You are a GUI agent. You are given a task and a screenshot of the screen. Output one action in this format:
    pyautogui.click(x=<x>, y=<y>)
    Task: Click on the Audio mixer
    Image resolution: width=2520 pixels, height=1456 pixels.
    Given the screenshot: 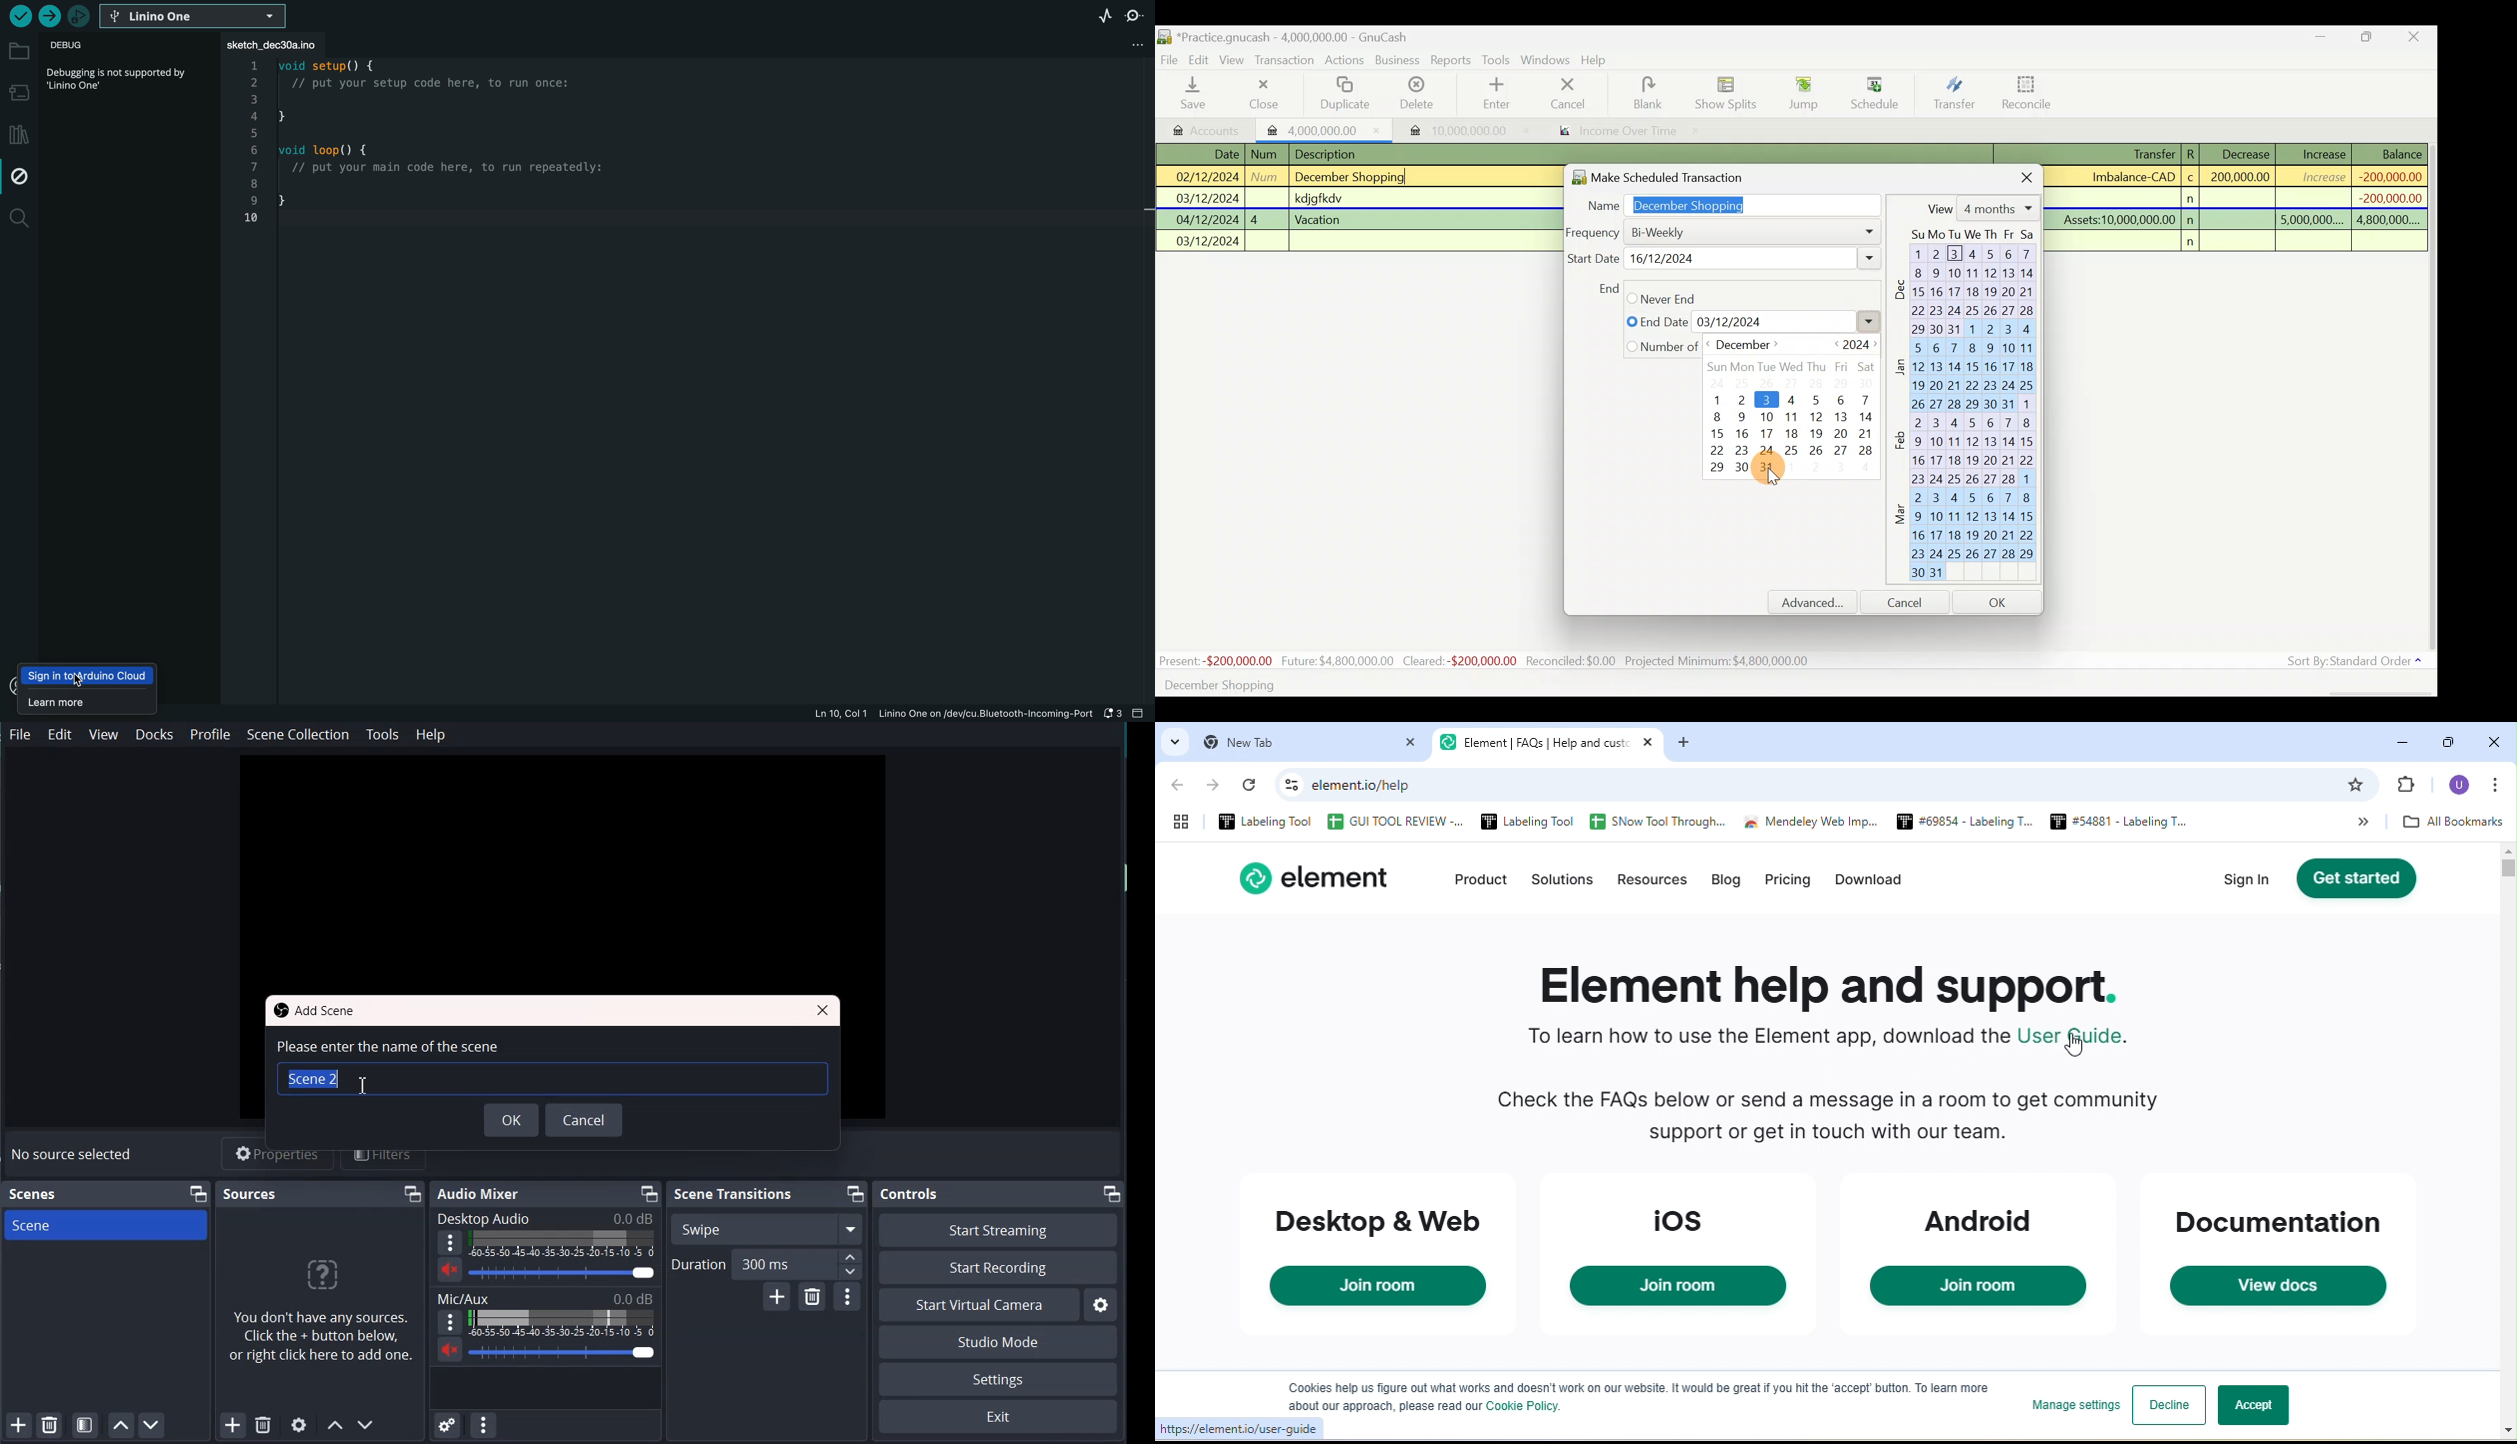 What is the action you would take?
    pyautogui.click(x=480, y=1194)
    